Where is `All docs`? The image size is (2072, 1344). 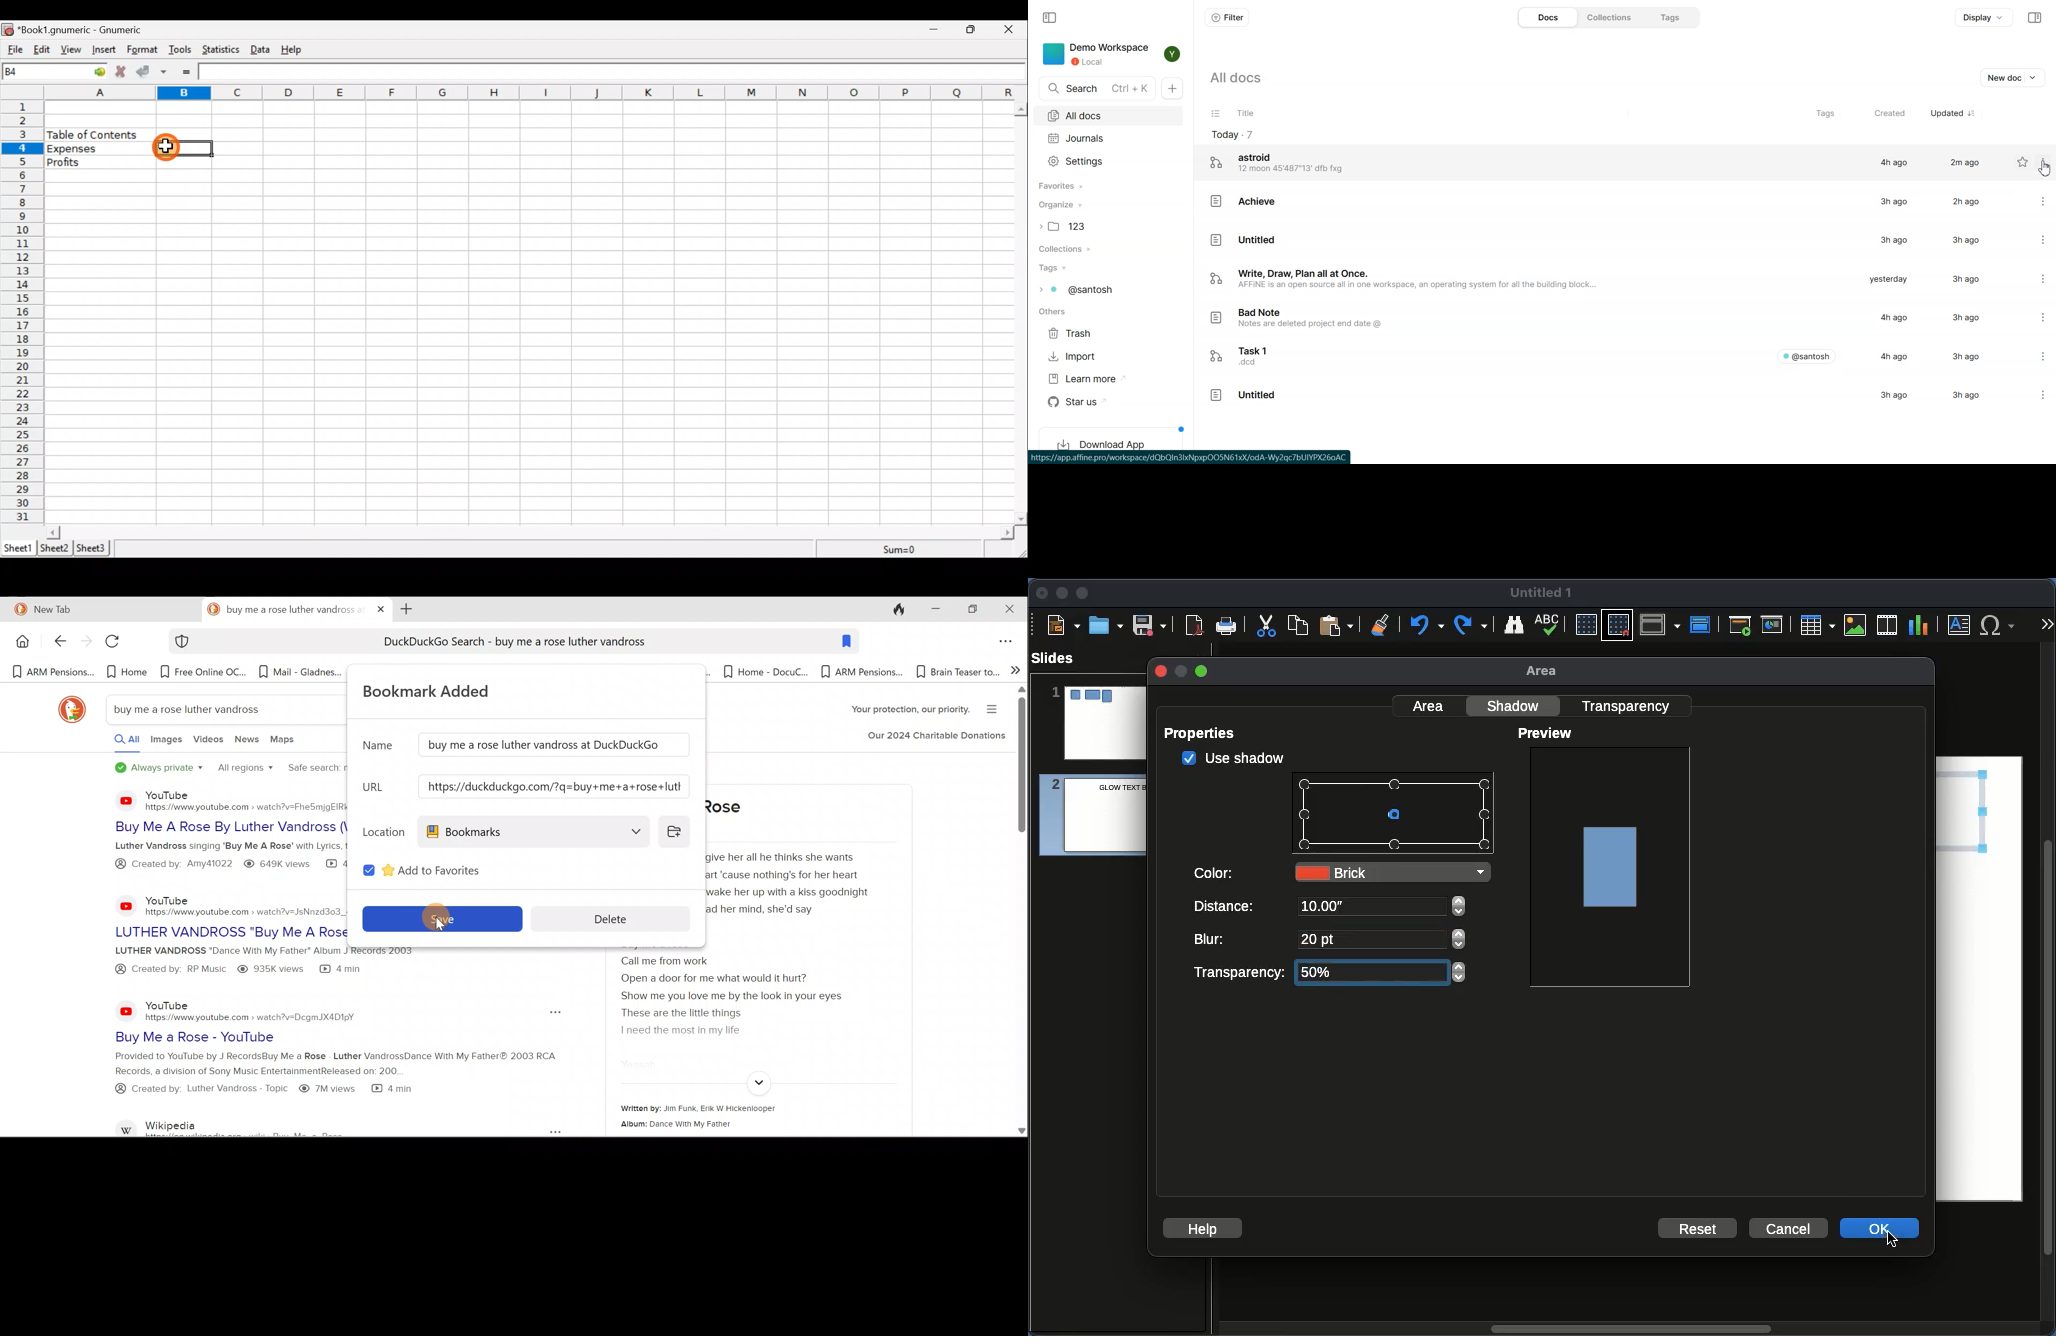
All docs is located at coordinates (1109, 116).